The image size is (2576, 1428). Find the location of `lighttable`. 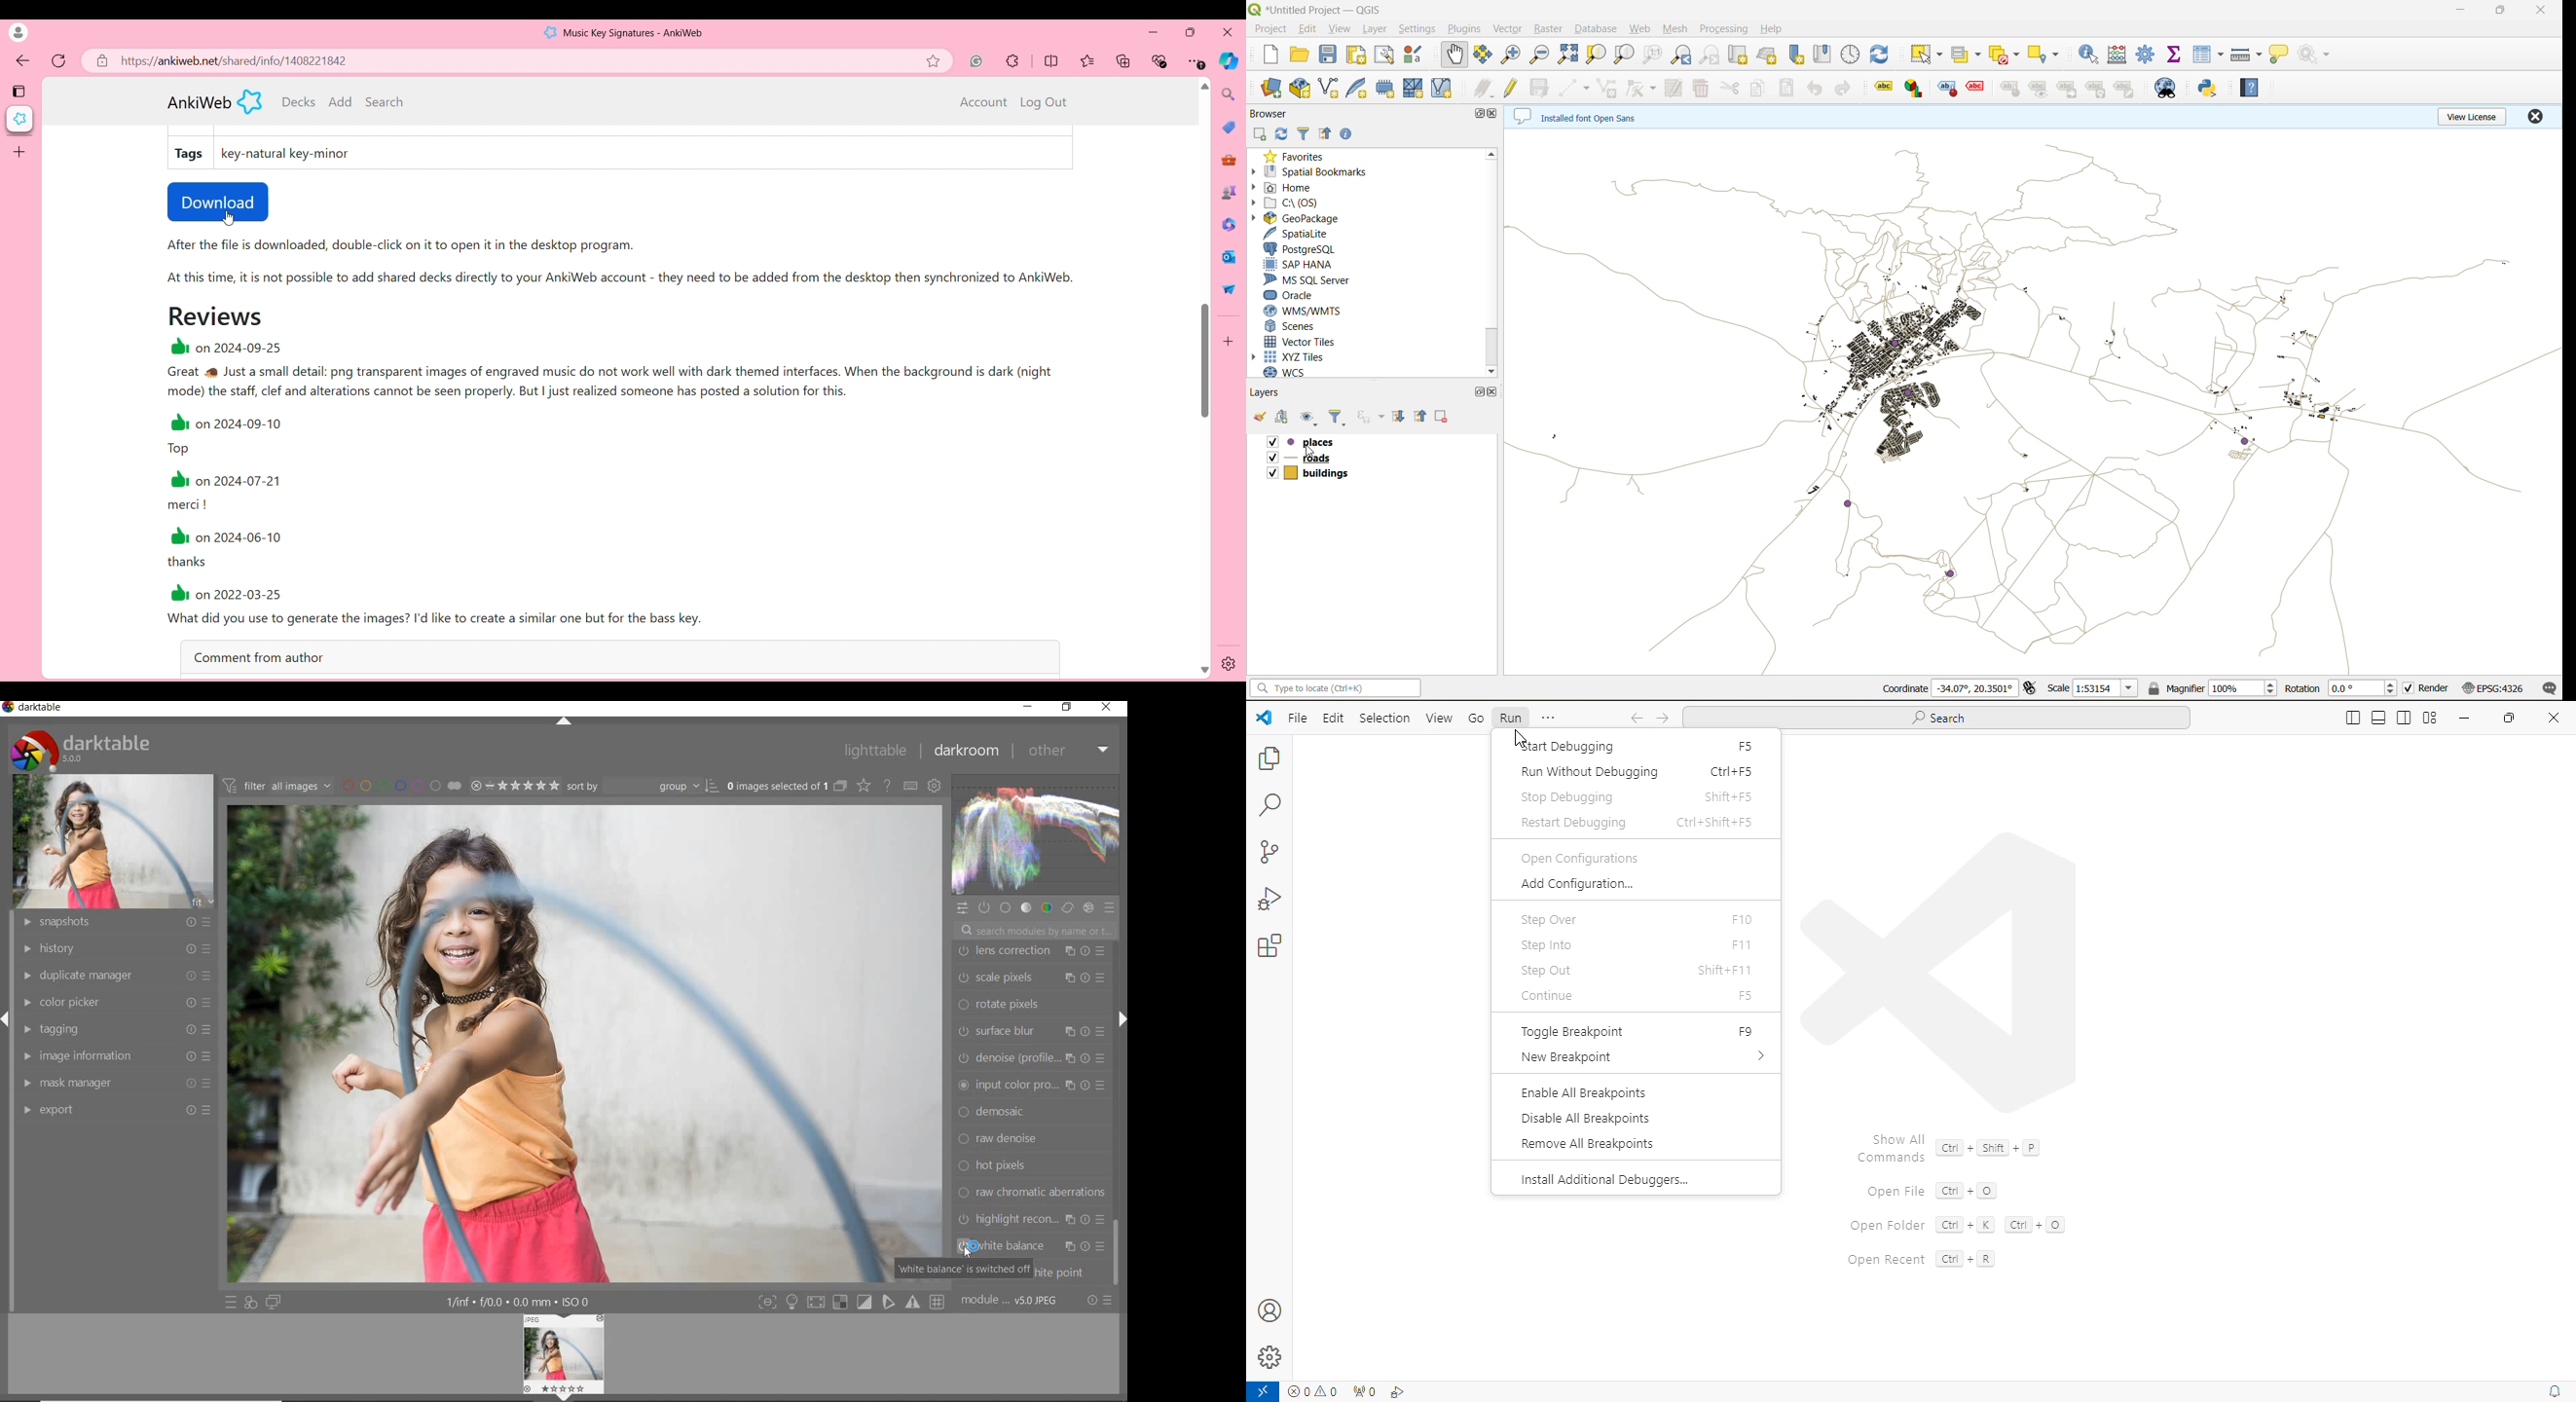

lighttable is located at coordinates (875, 751).